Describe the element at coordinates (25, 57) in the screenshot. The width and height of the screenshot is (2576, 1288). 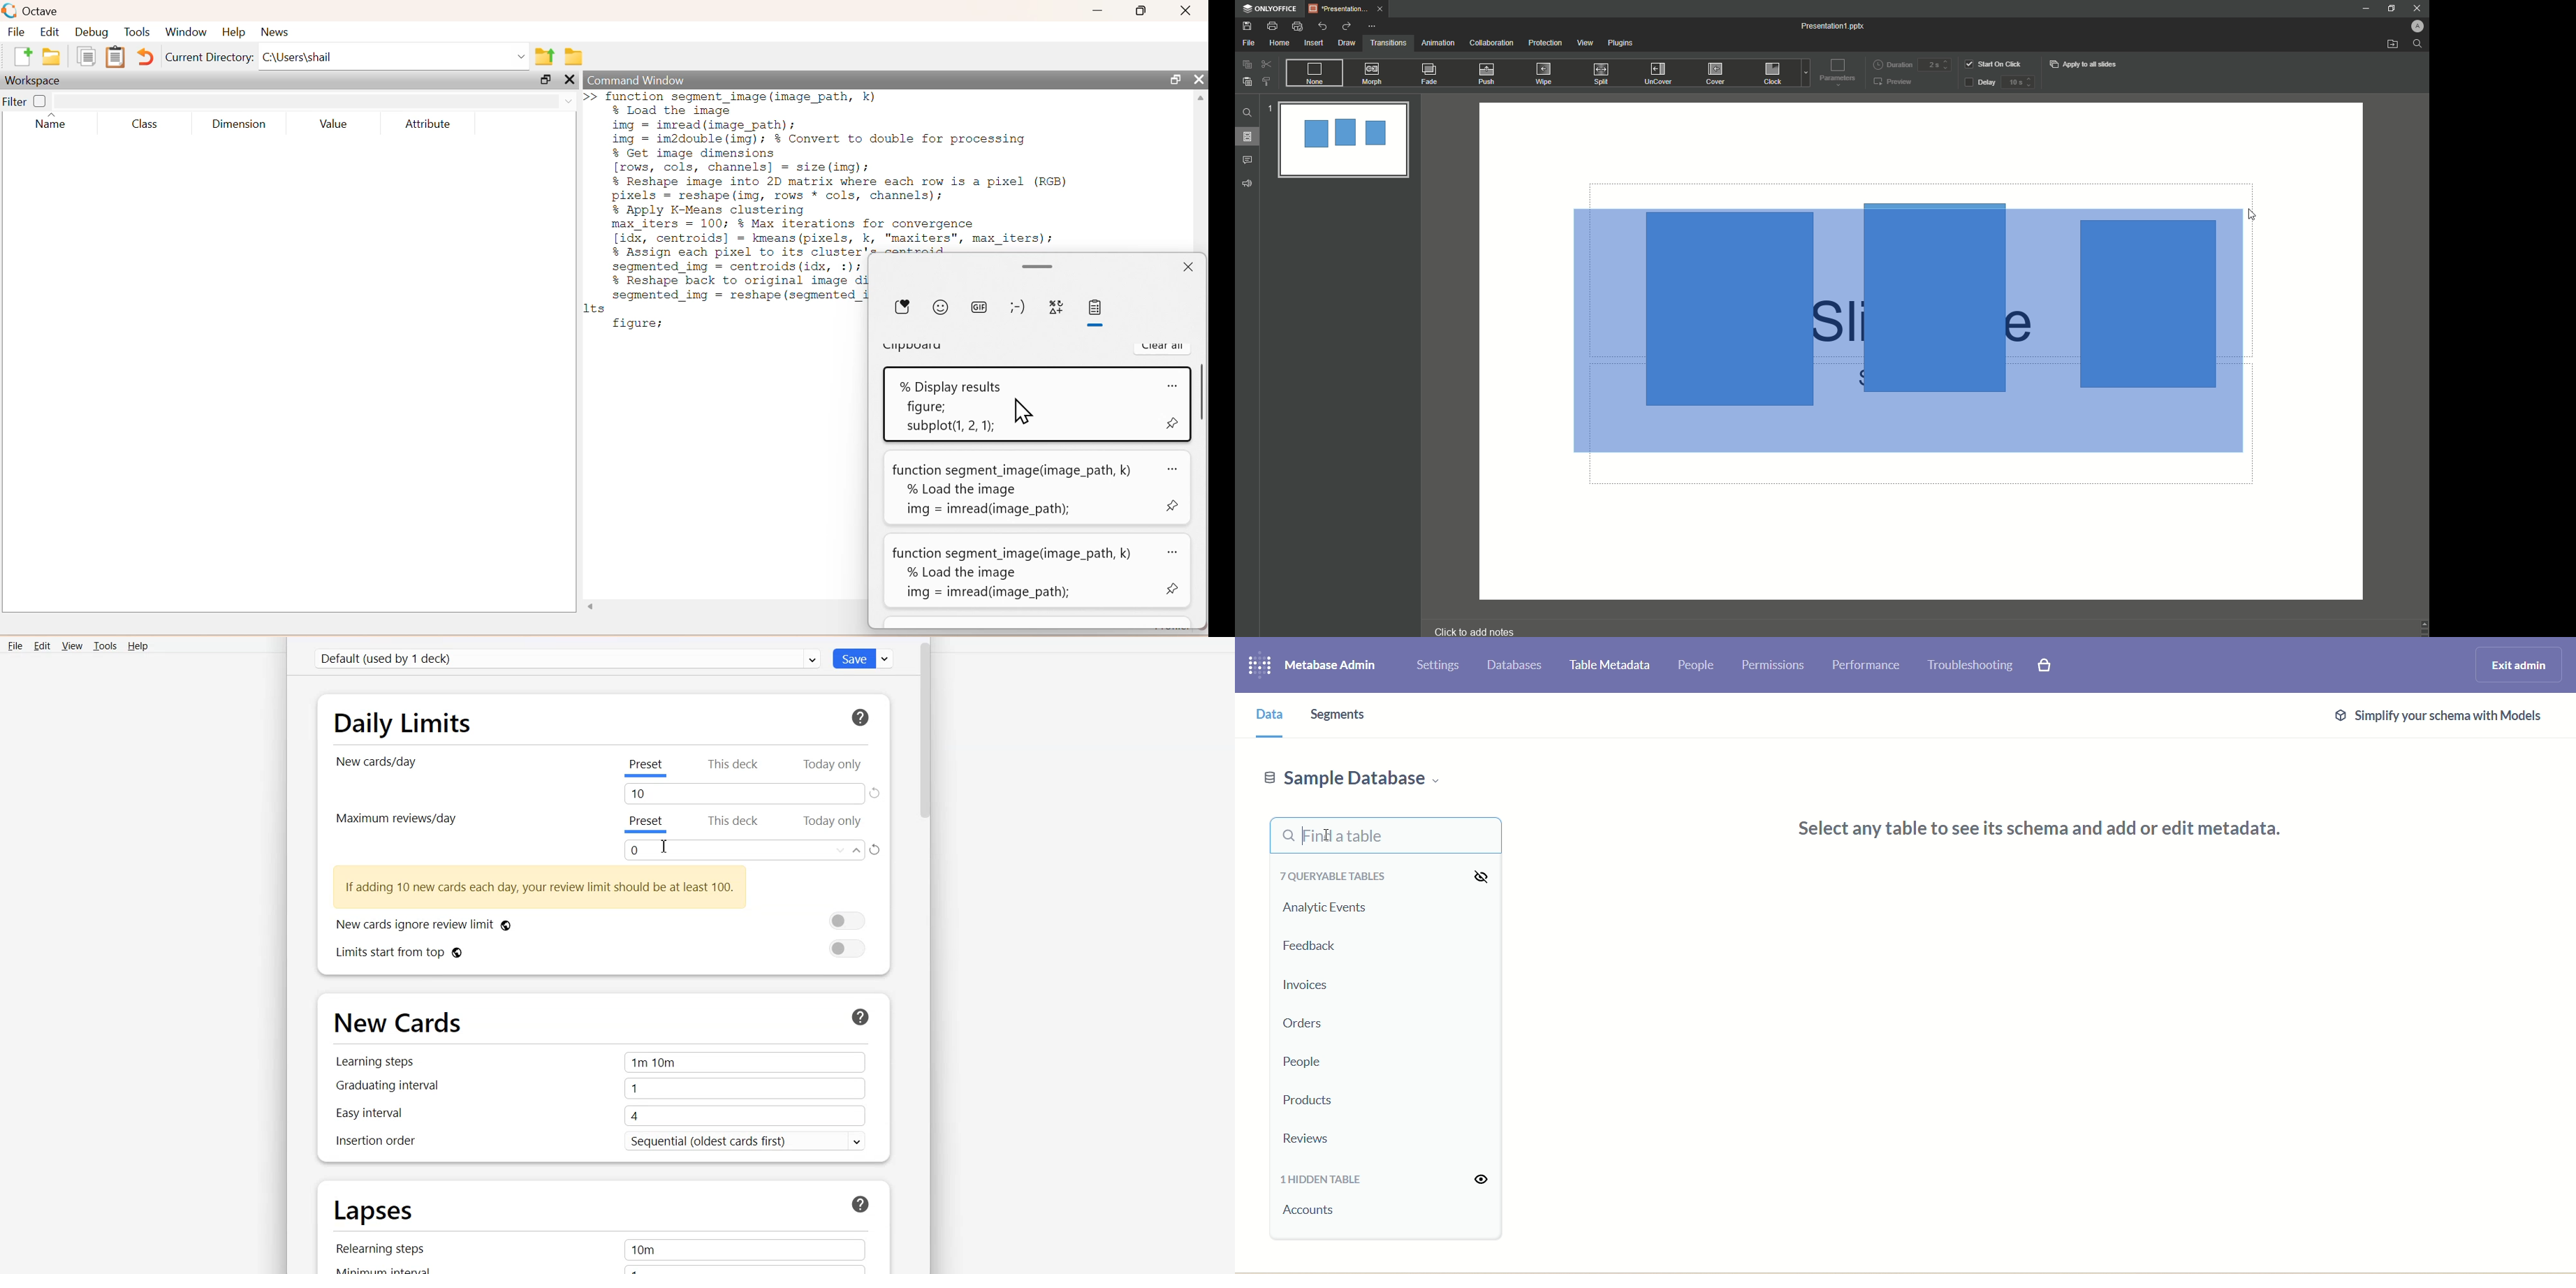
I see `new script` at that location.